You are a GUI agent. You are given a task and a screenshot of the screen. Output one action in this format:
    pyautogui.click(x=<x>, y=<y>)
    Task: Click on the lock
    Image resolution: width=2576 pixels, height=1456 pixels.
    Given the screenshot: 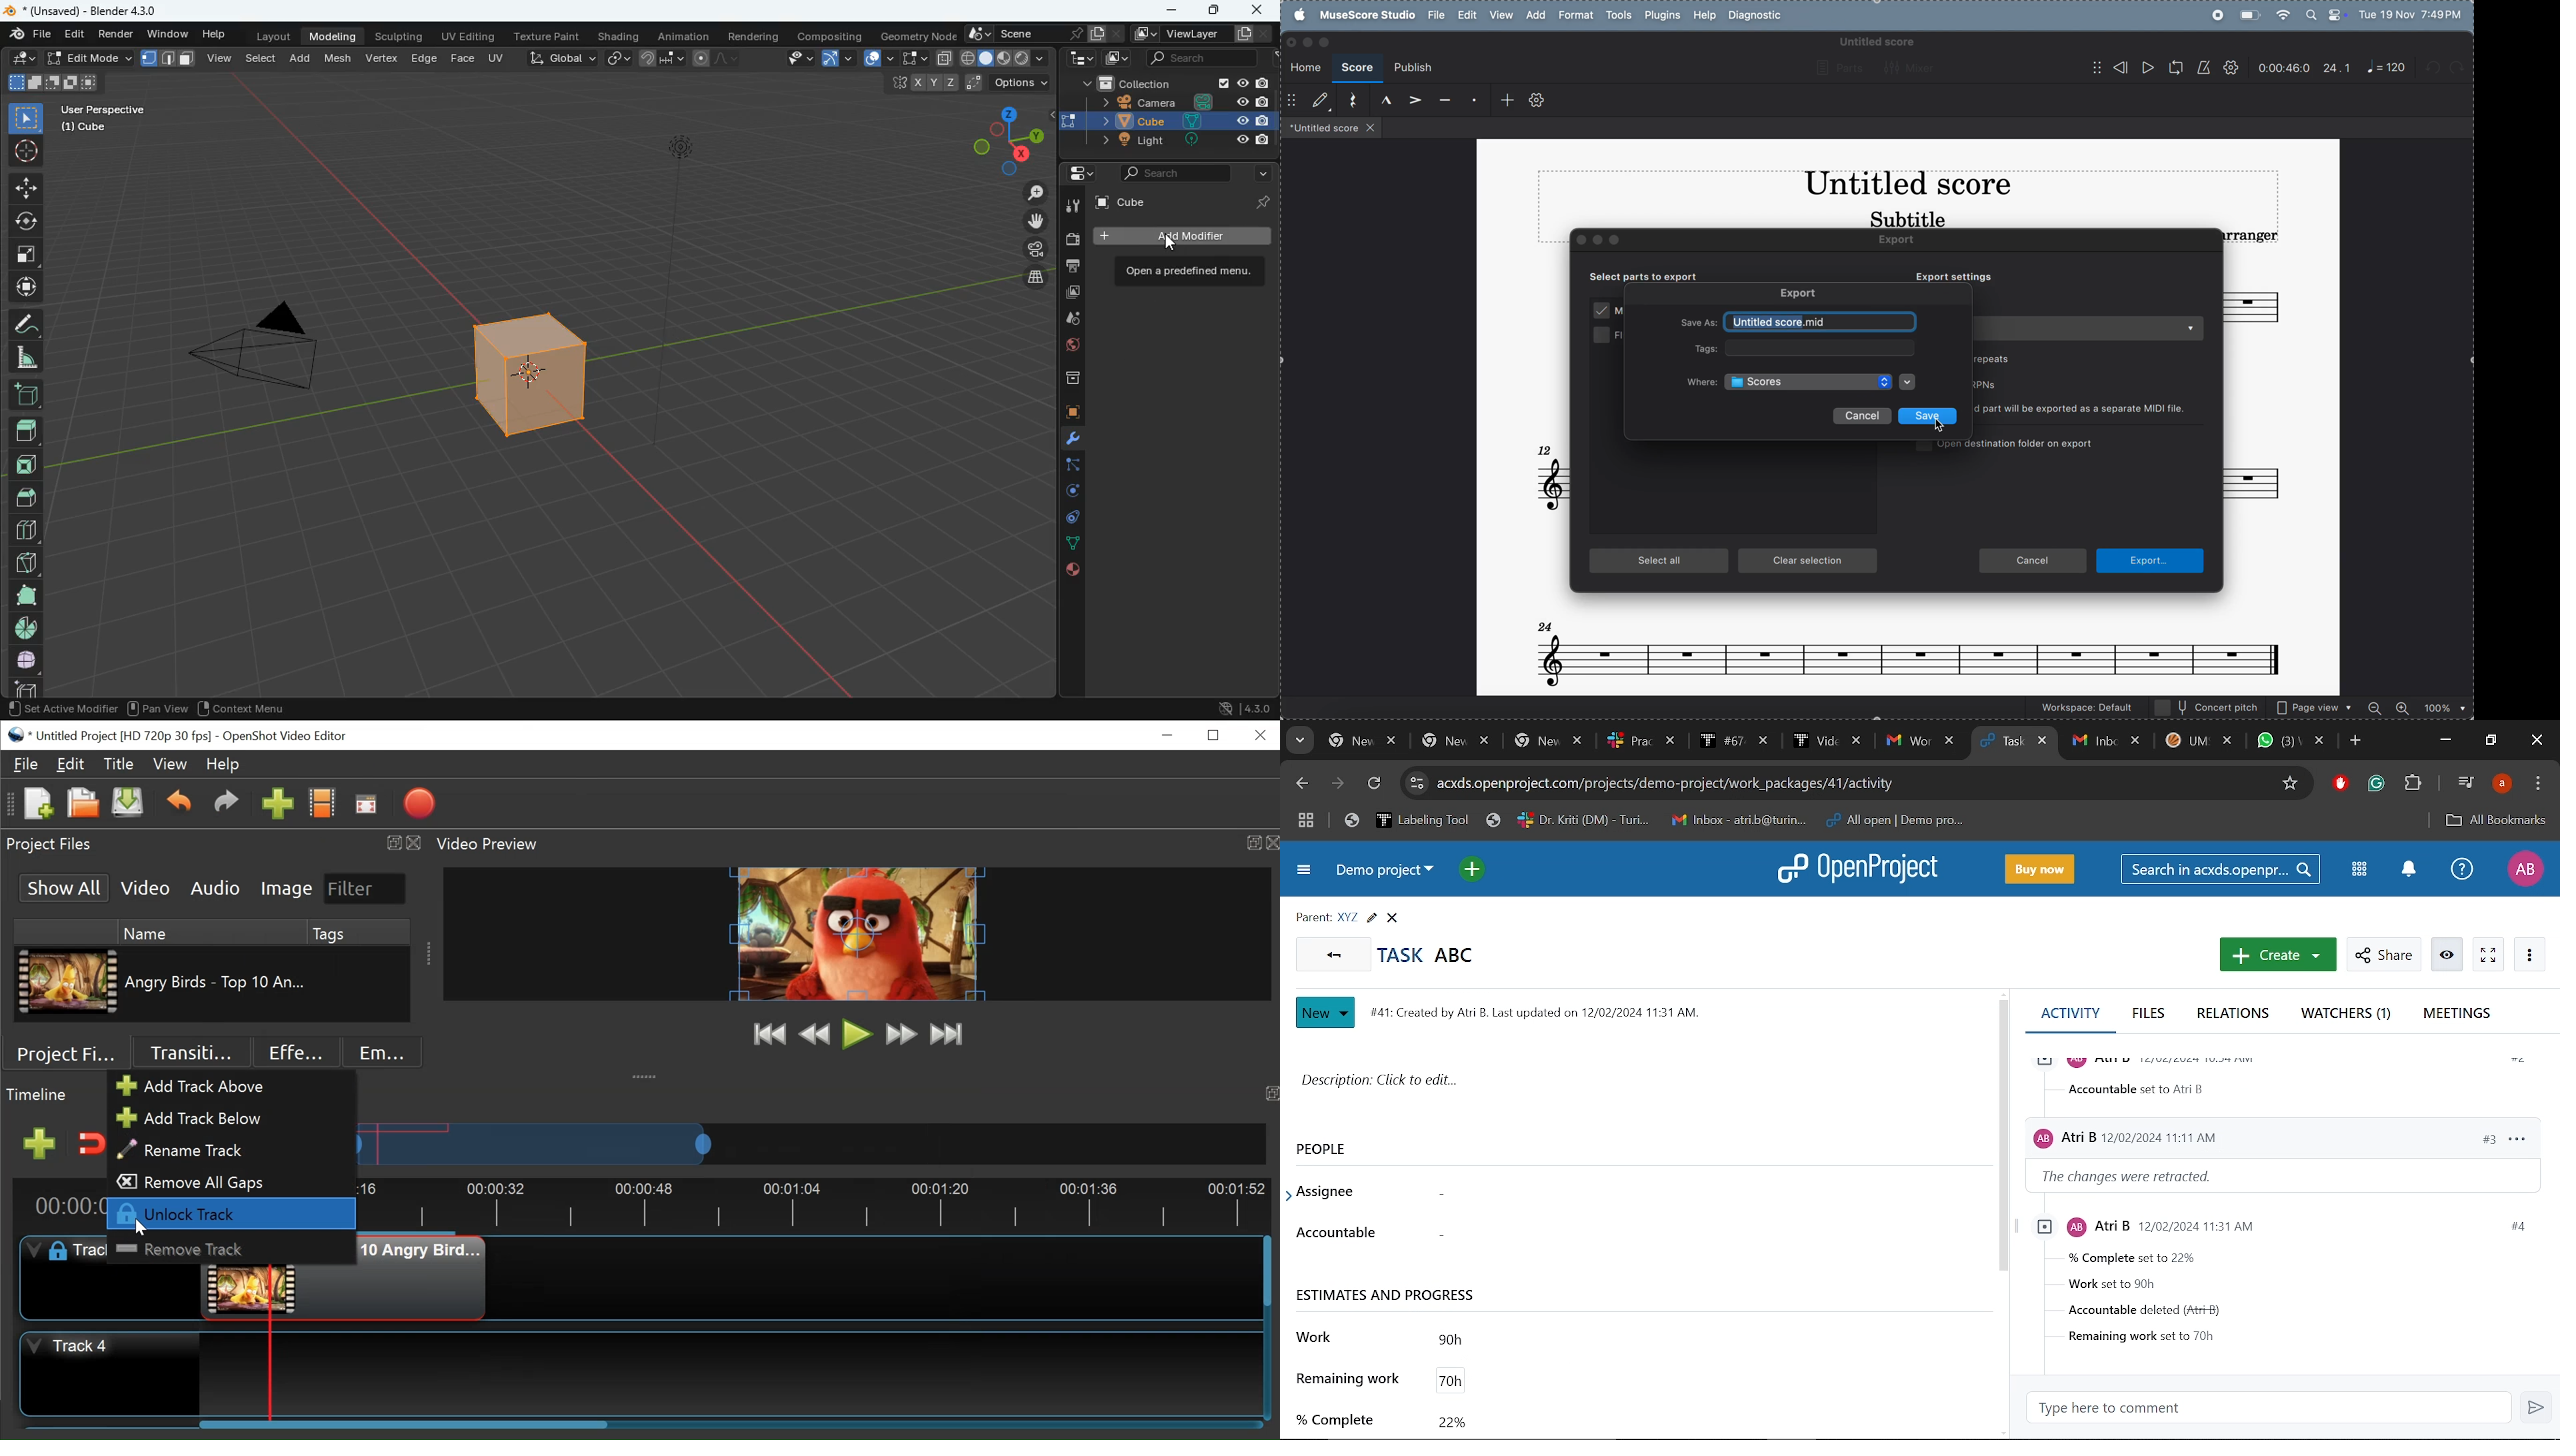 What is the action you would take?
    pyautogui.click(x=55, y=1251)
    